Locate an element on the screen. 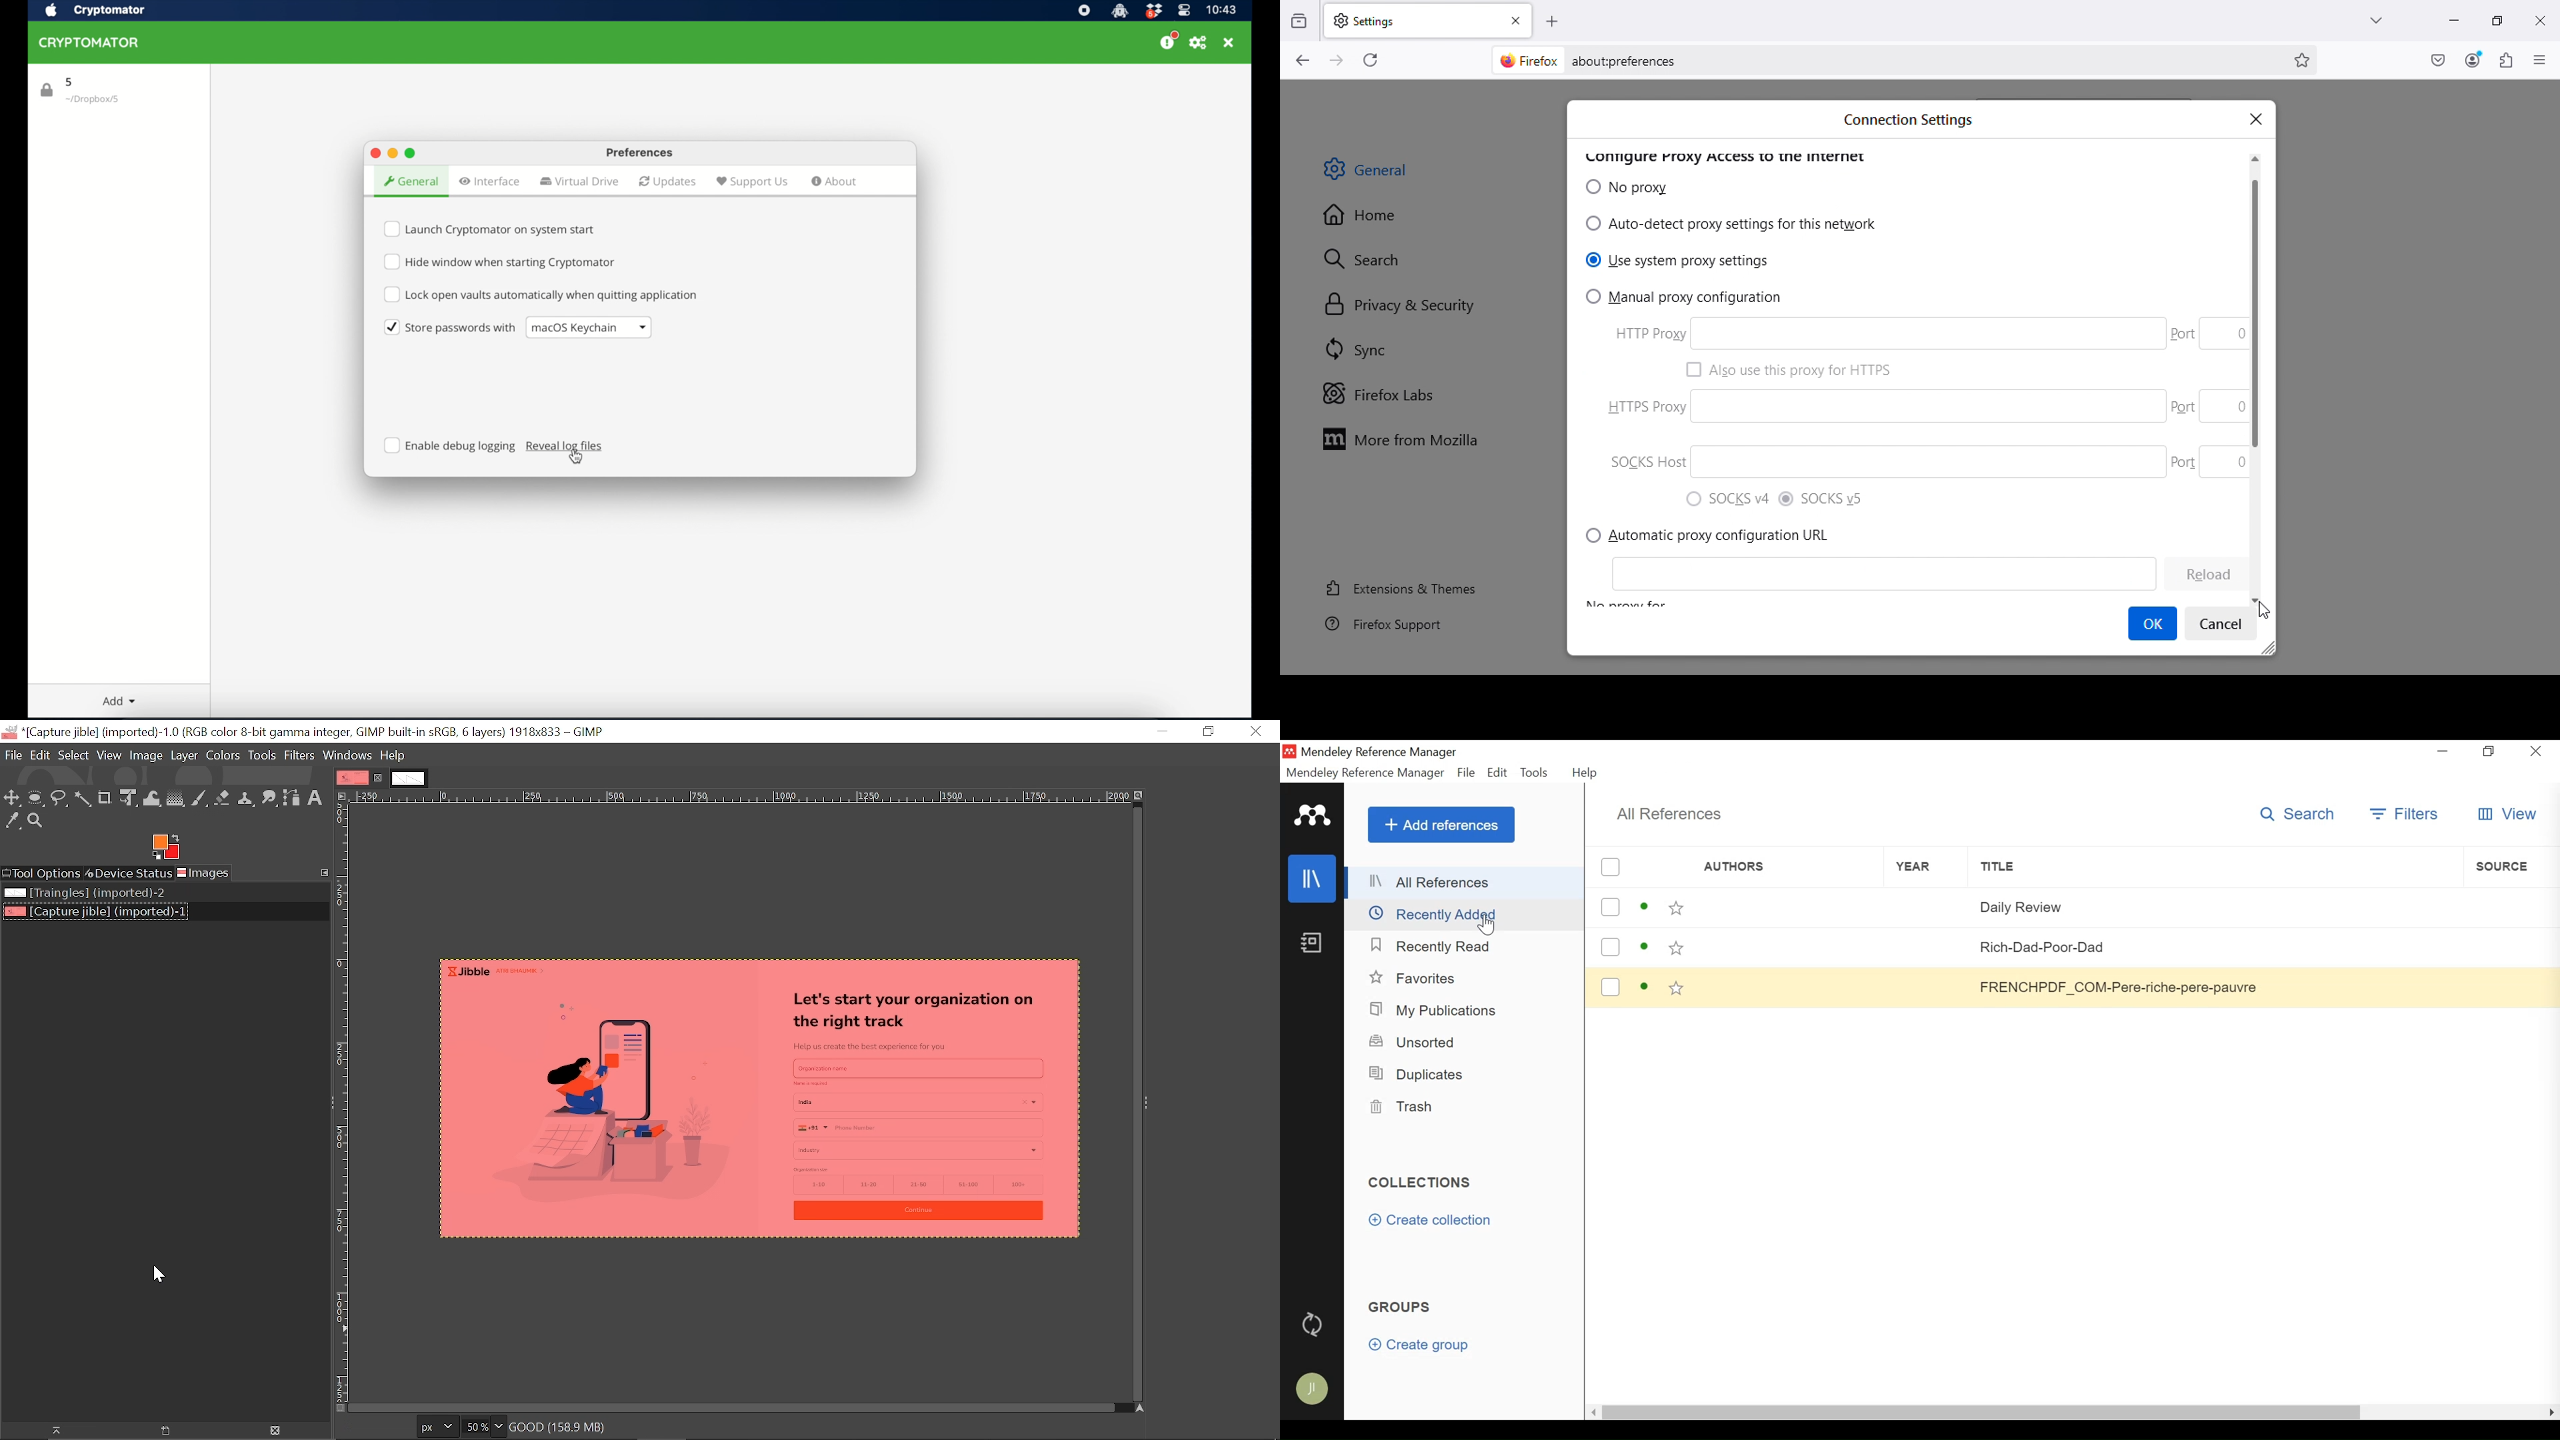  All References is located at coordinates (1465, 883).